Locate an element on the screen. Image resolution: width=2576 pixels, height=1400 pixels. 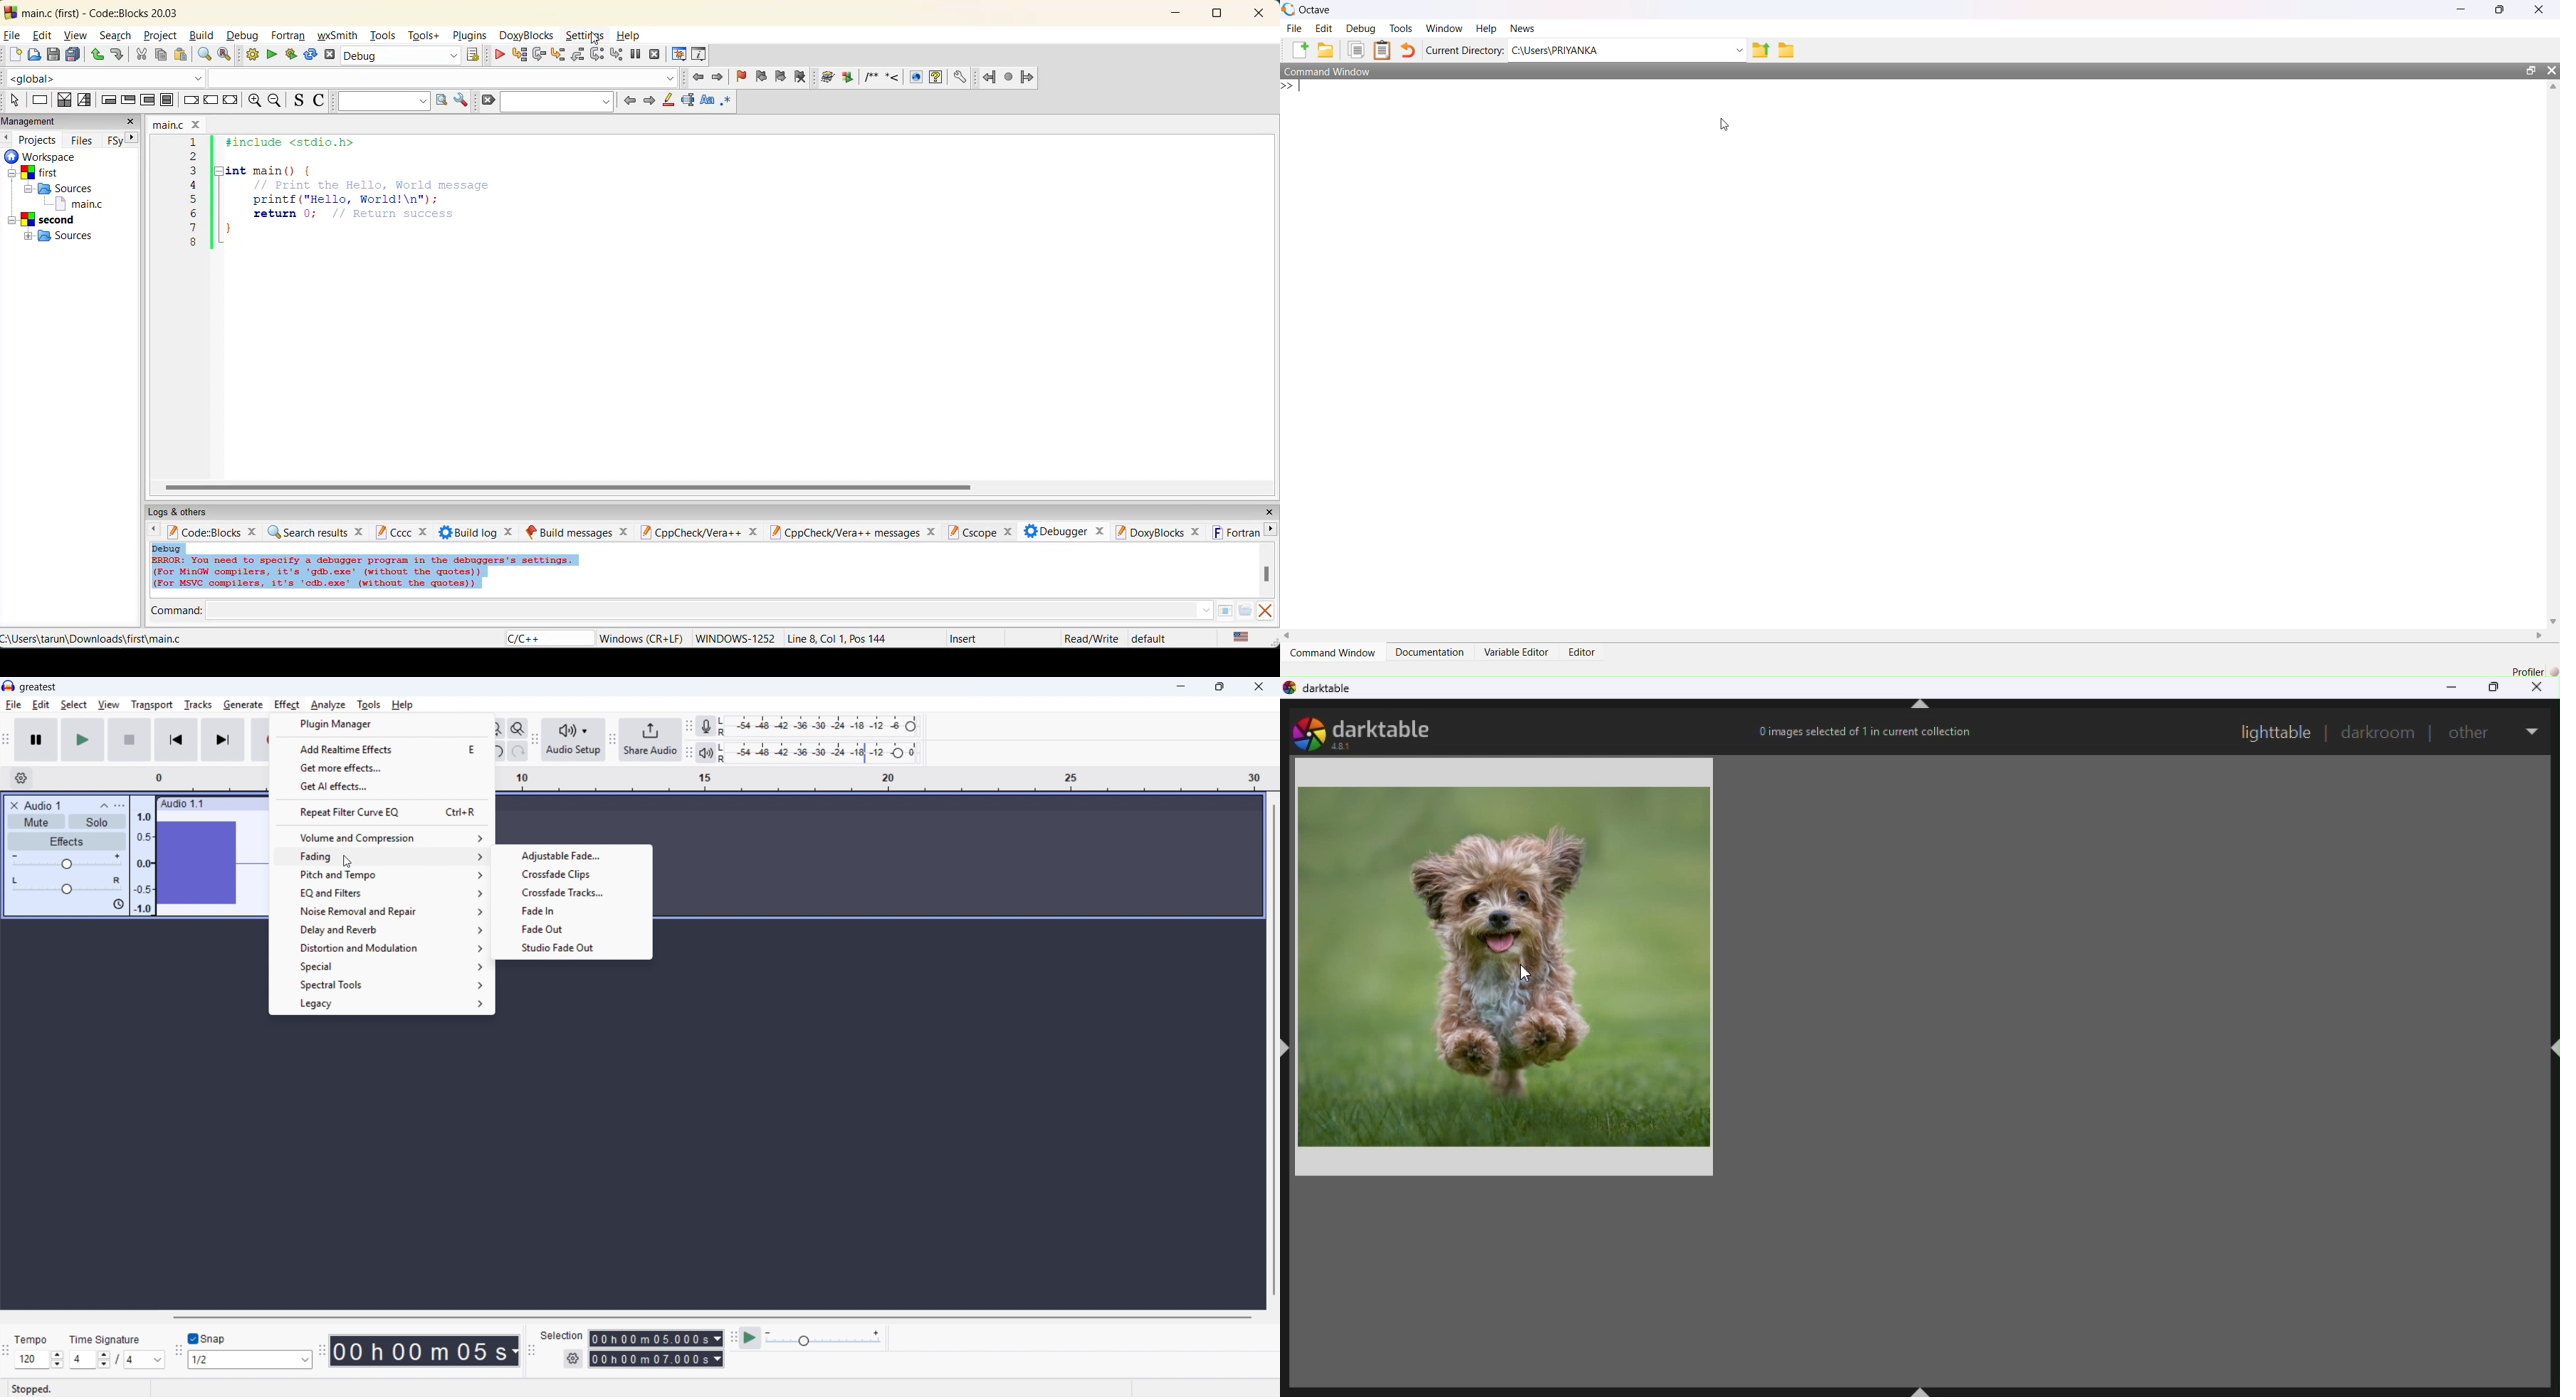
Horizontal scroll bar  is located at coordinates (711, 1318).